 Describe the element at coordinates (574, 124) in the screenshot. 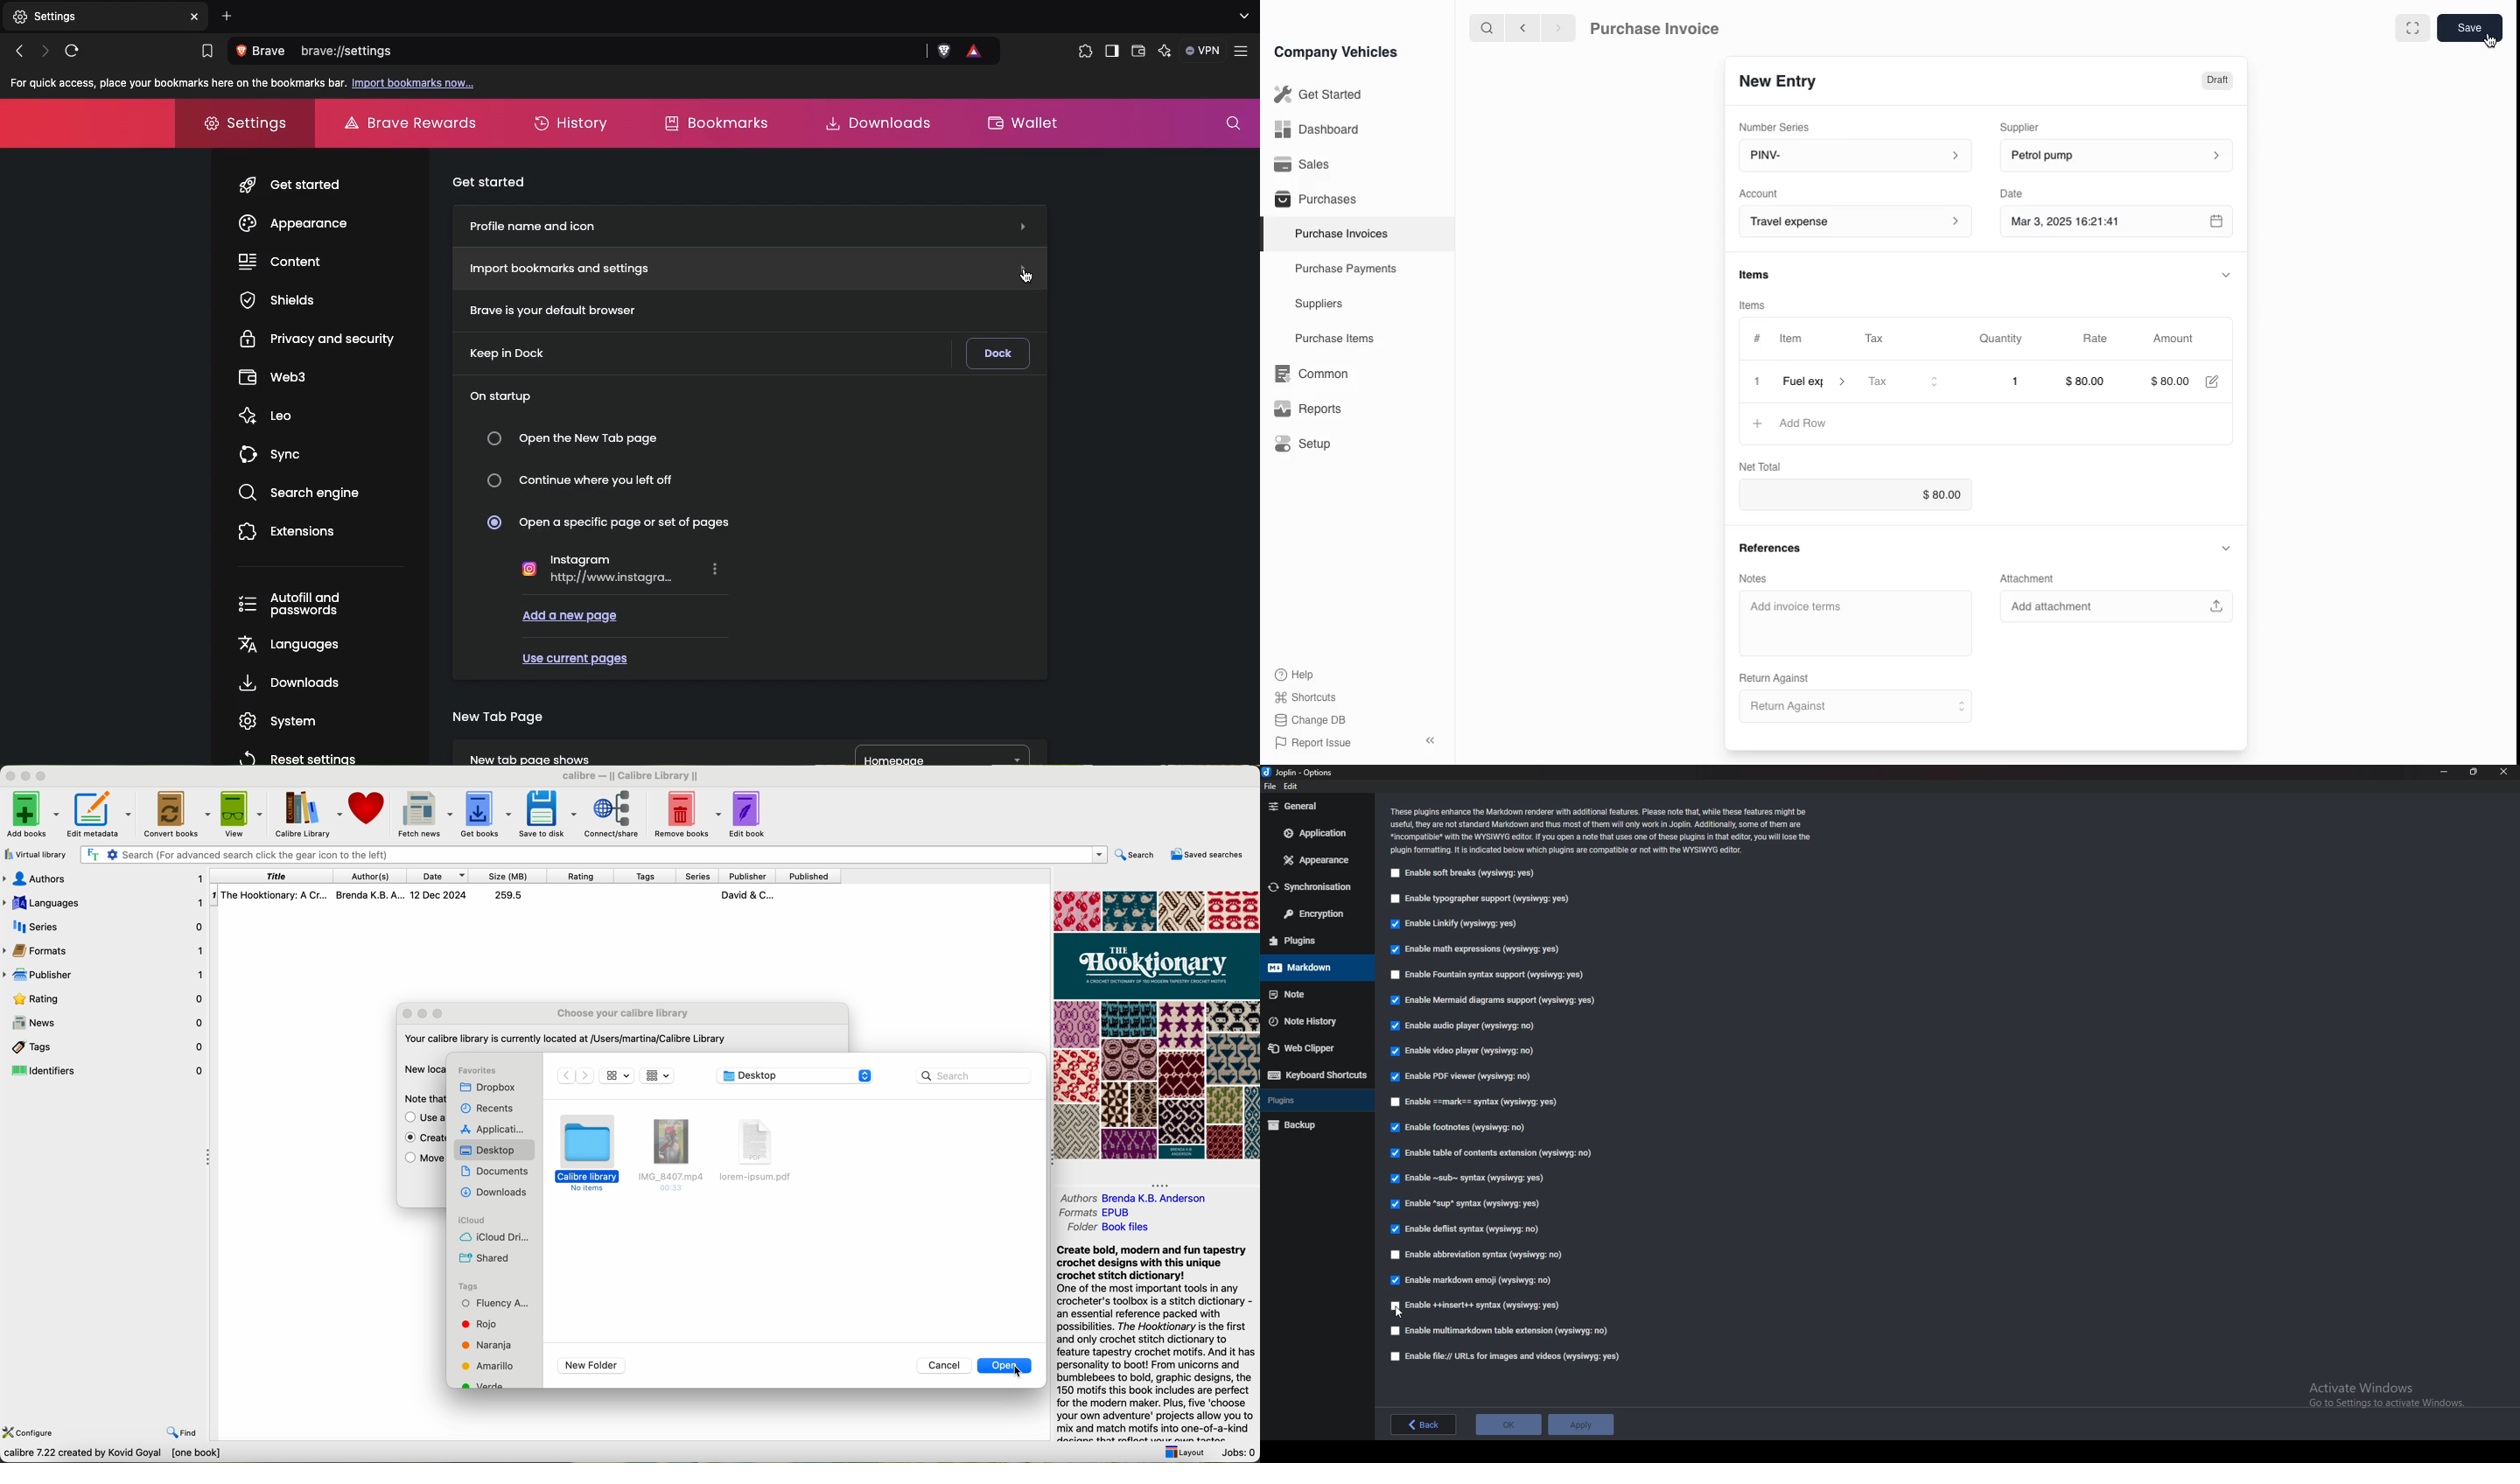

I see `History` at that location.